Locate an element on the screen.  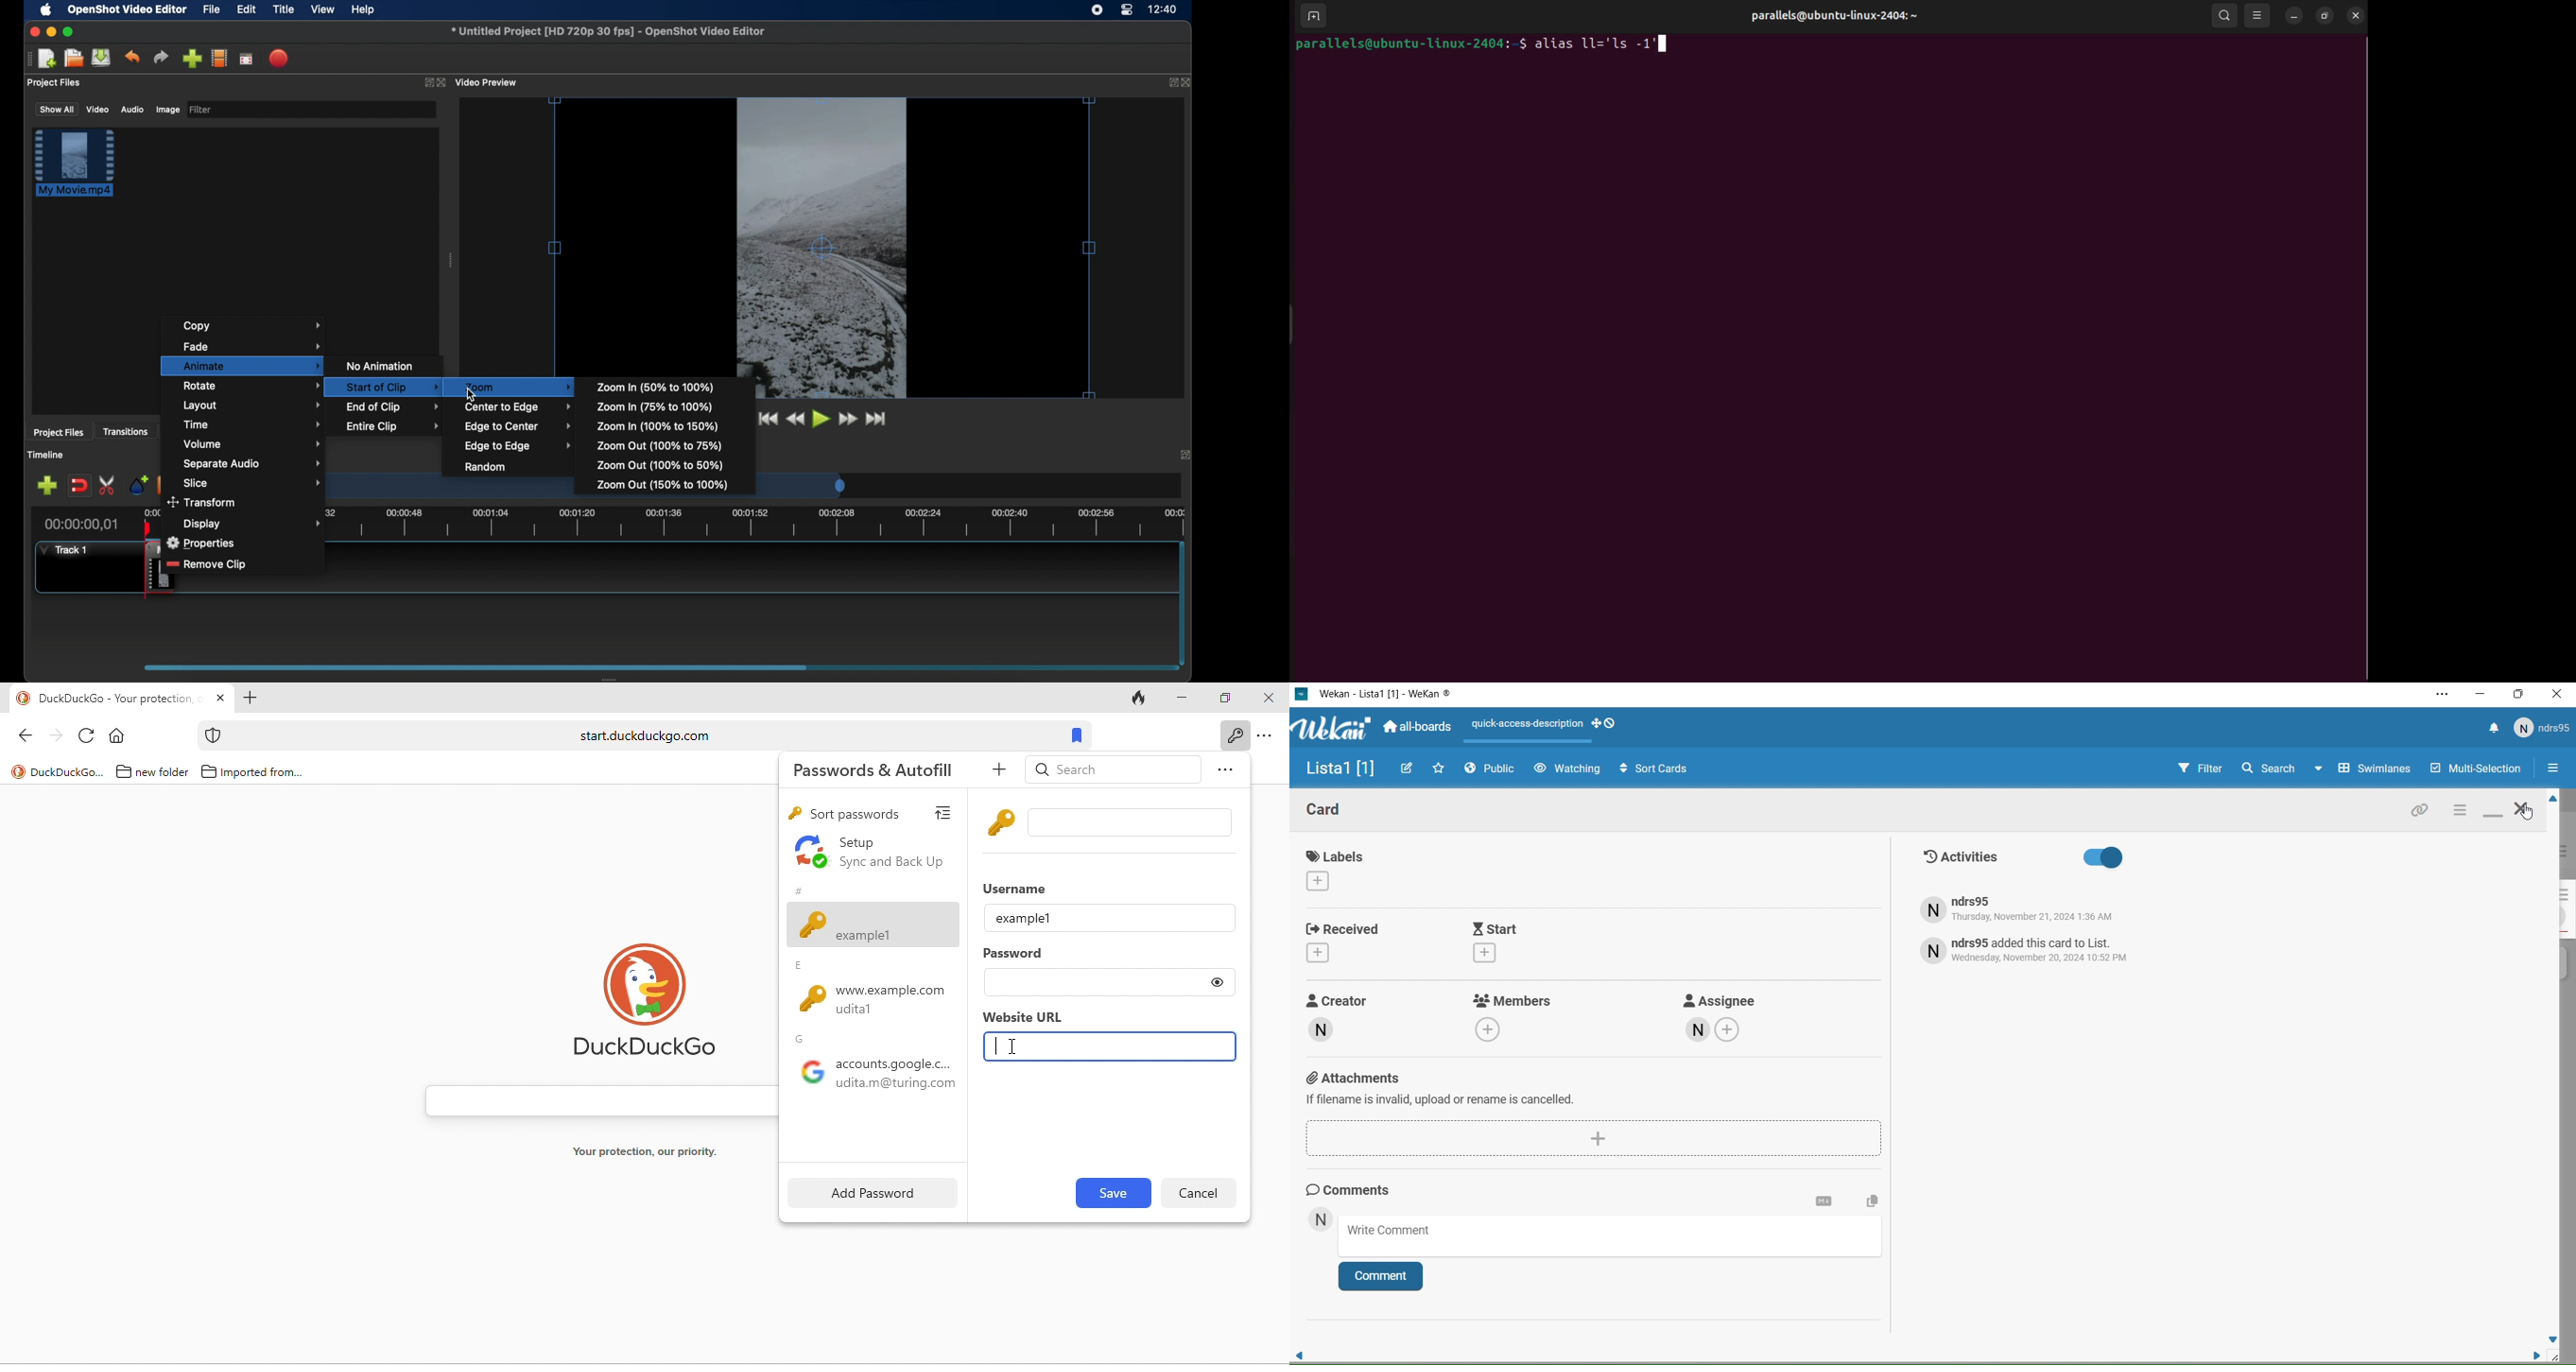
rotate menu is located at coordinates (245, 385).